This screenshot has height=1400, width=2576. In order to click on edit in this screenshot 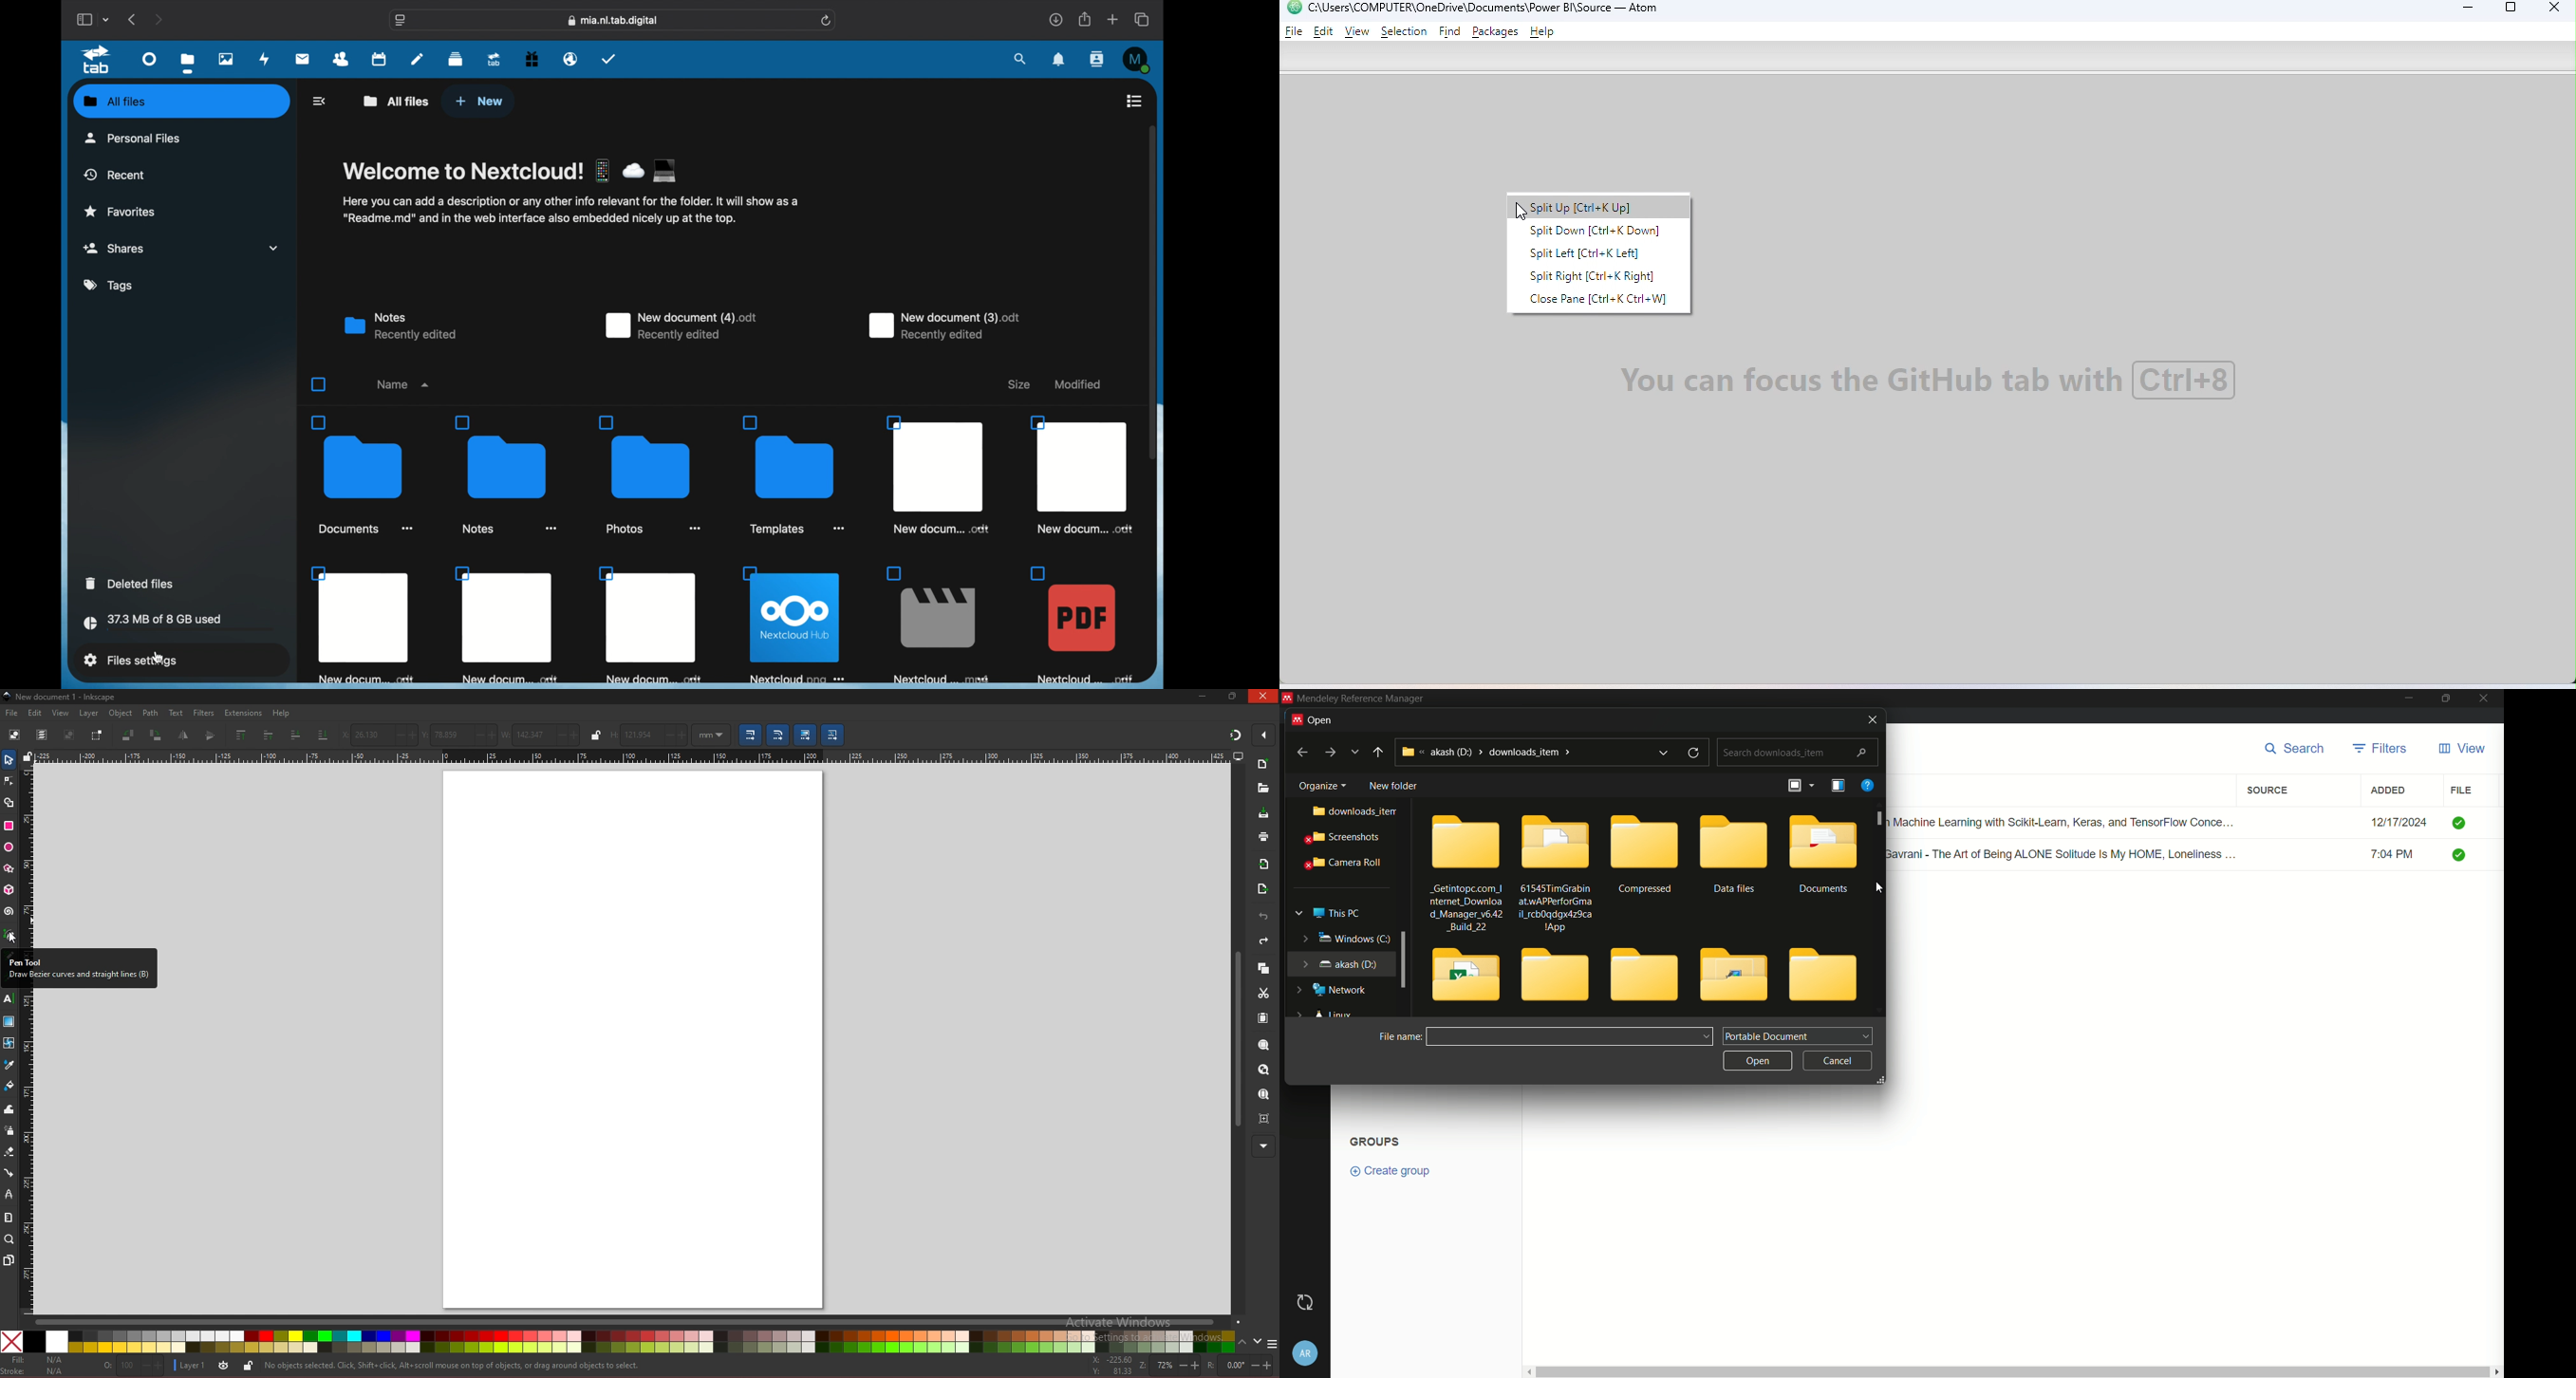, I will do `click(36, 712)`.